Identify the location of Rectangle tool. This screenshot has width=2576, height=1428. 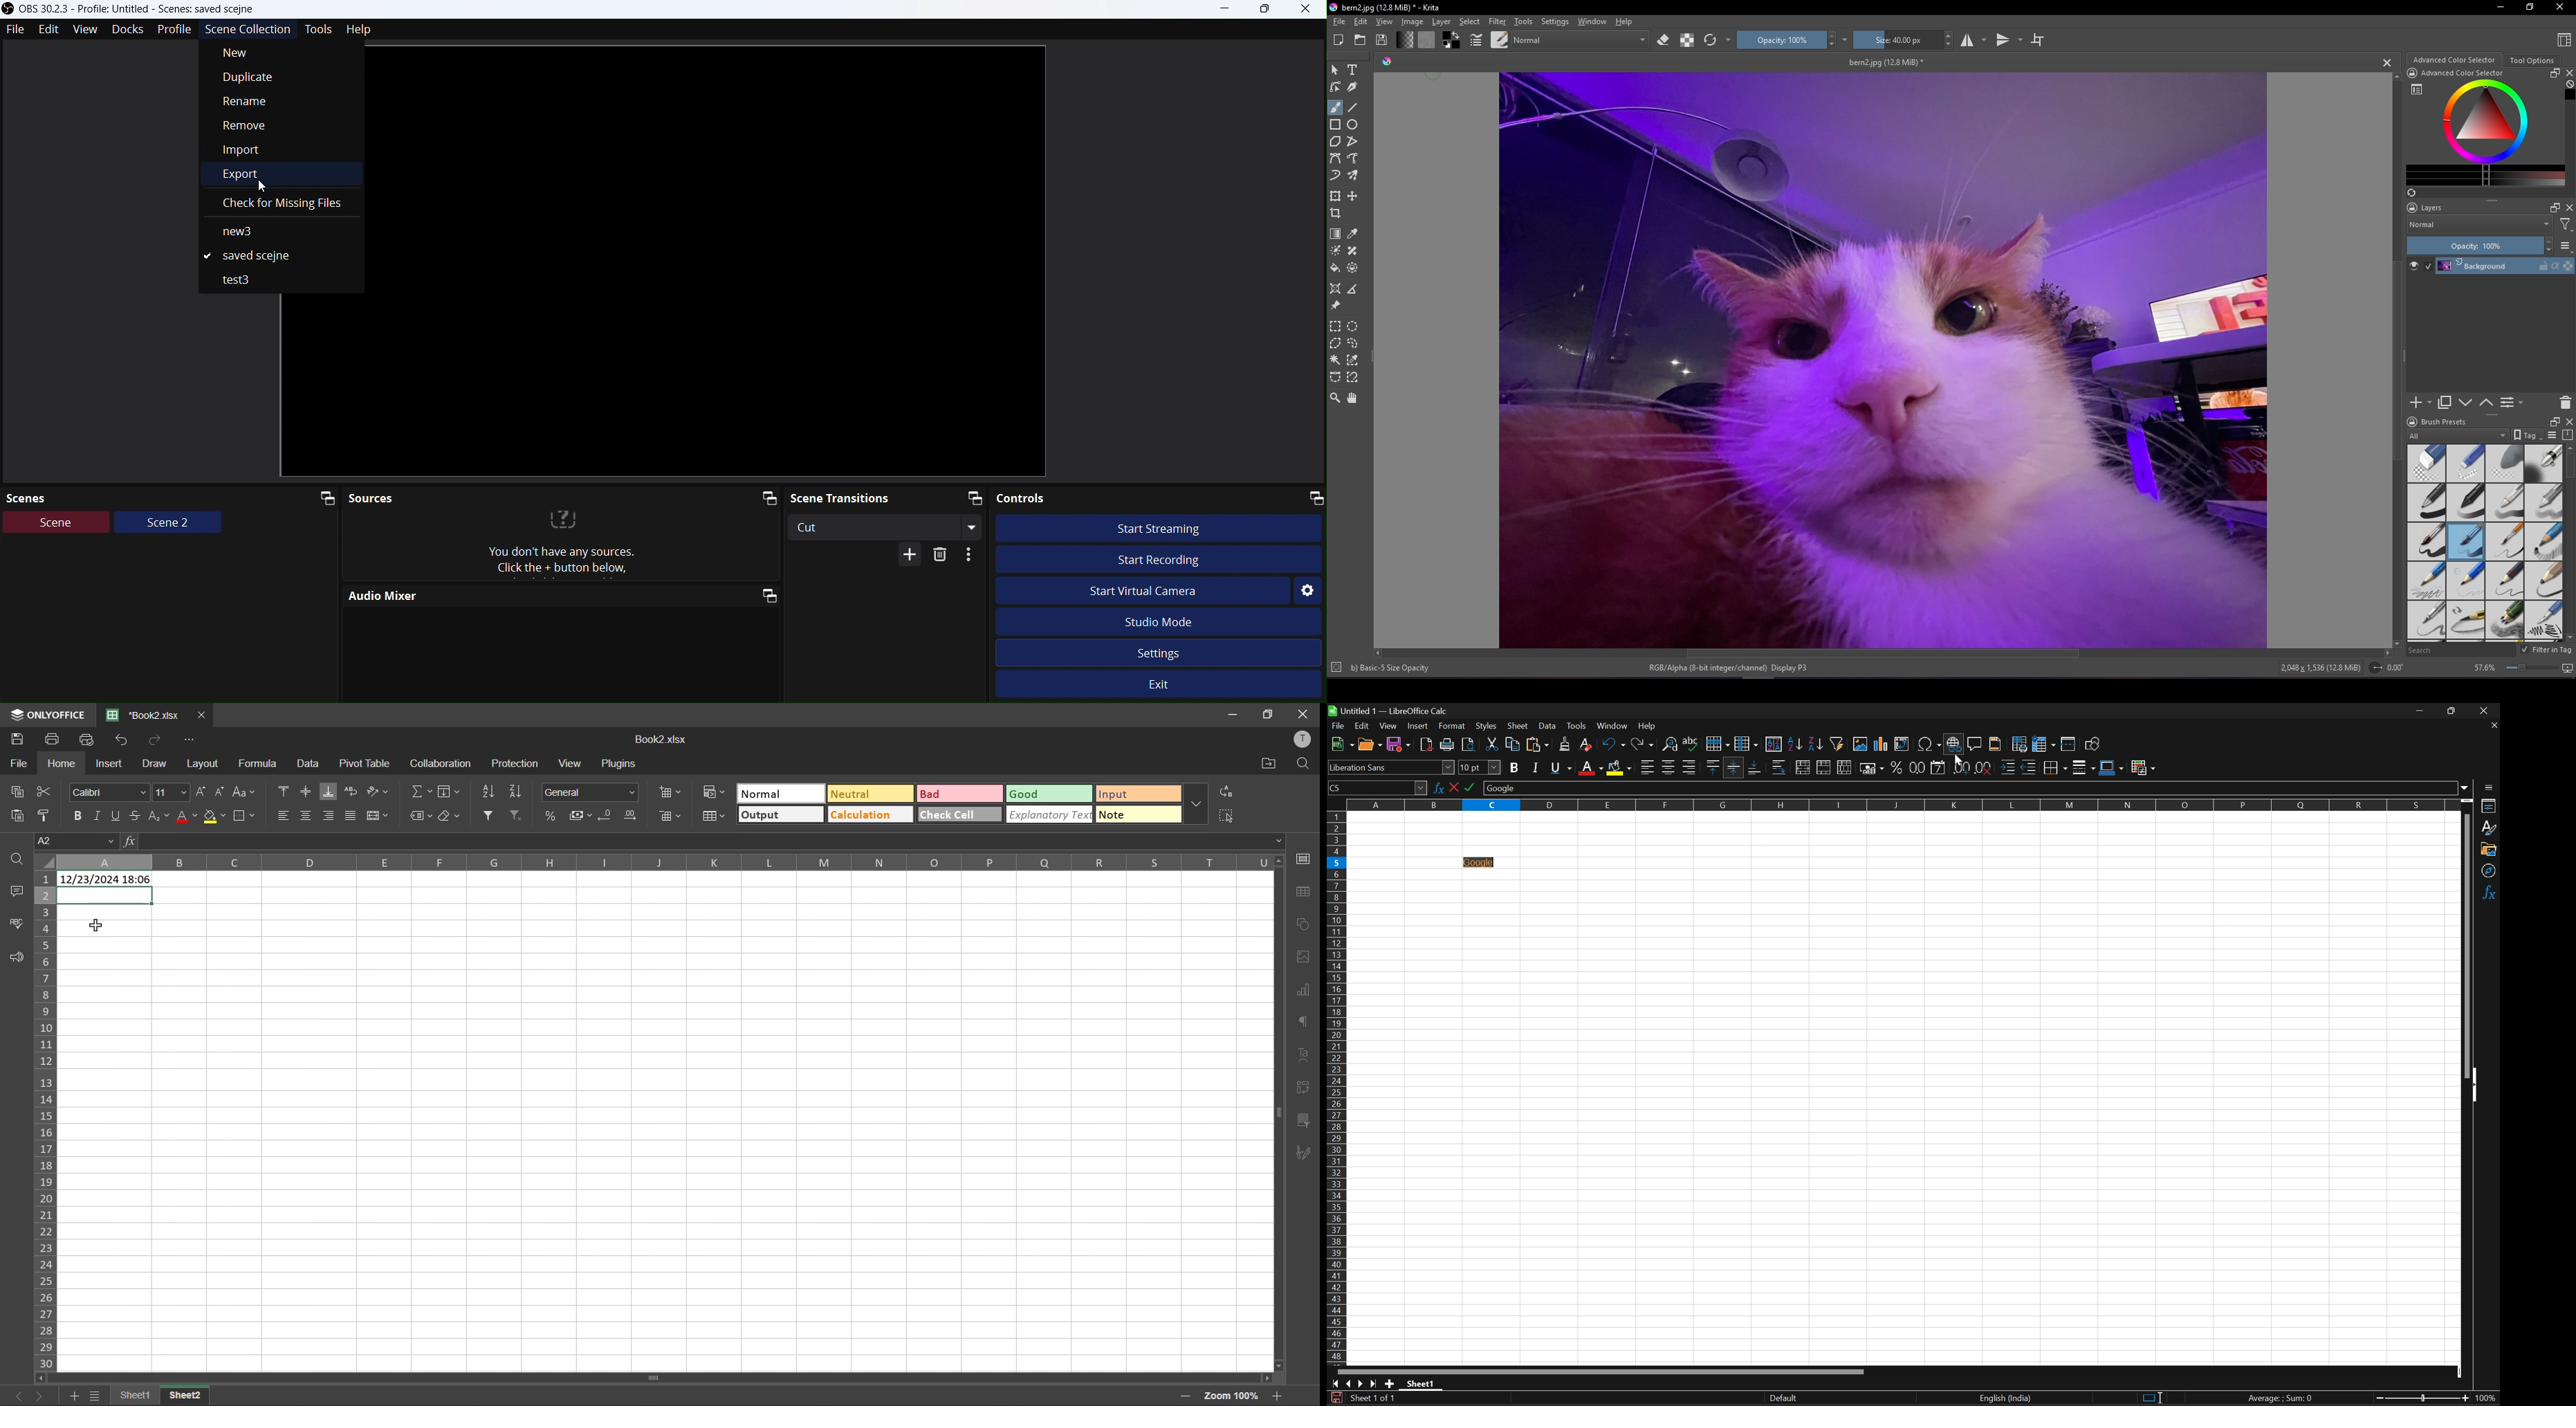
(1335, 125).